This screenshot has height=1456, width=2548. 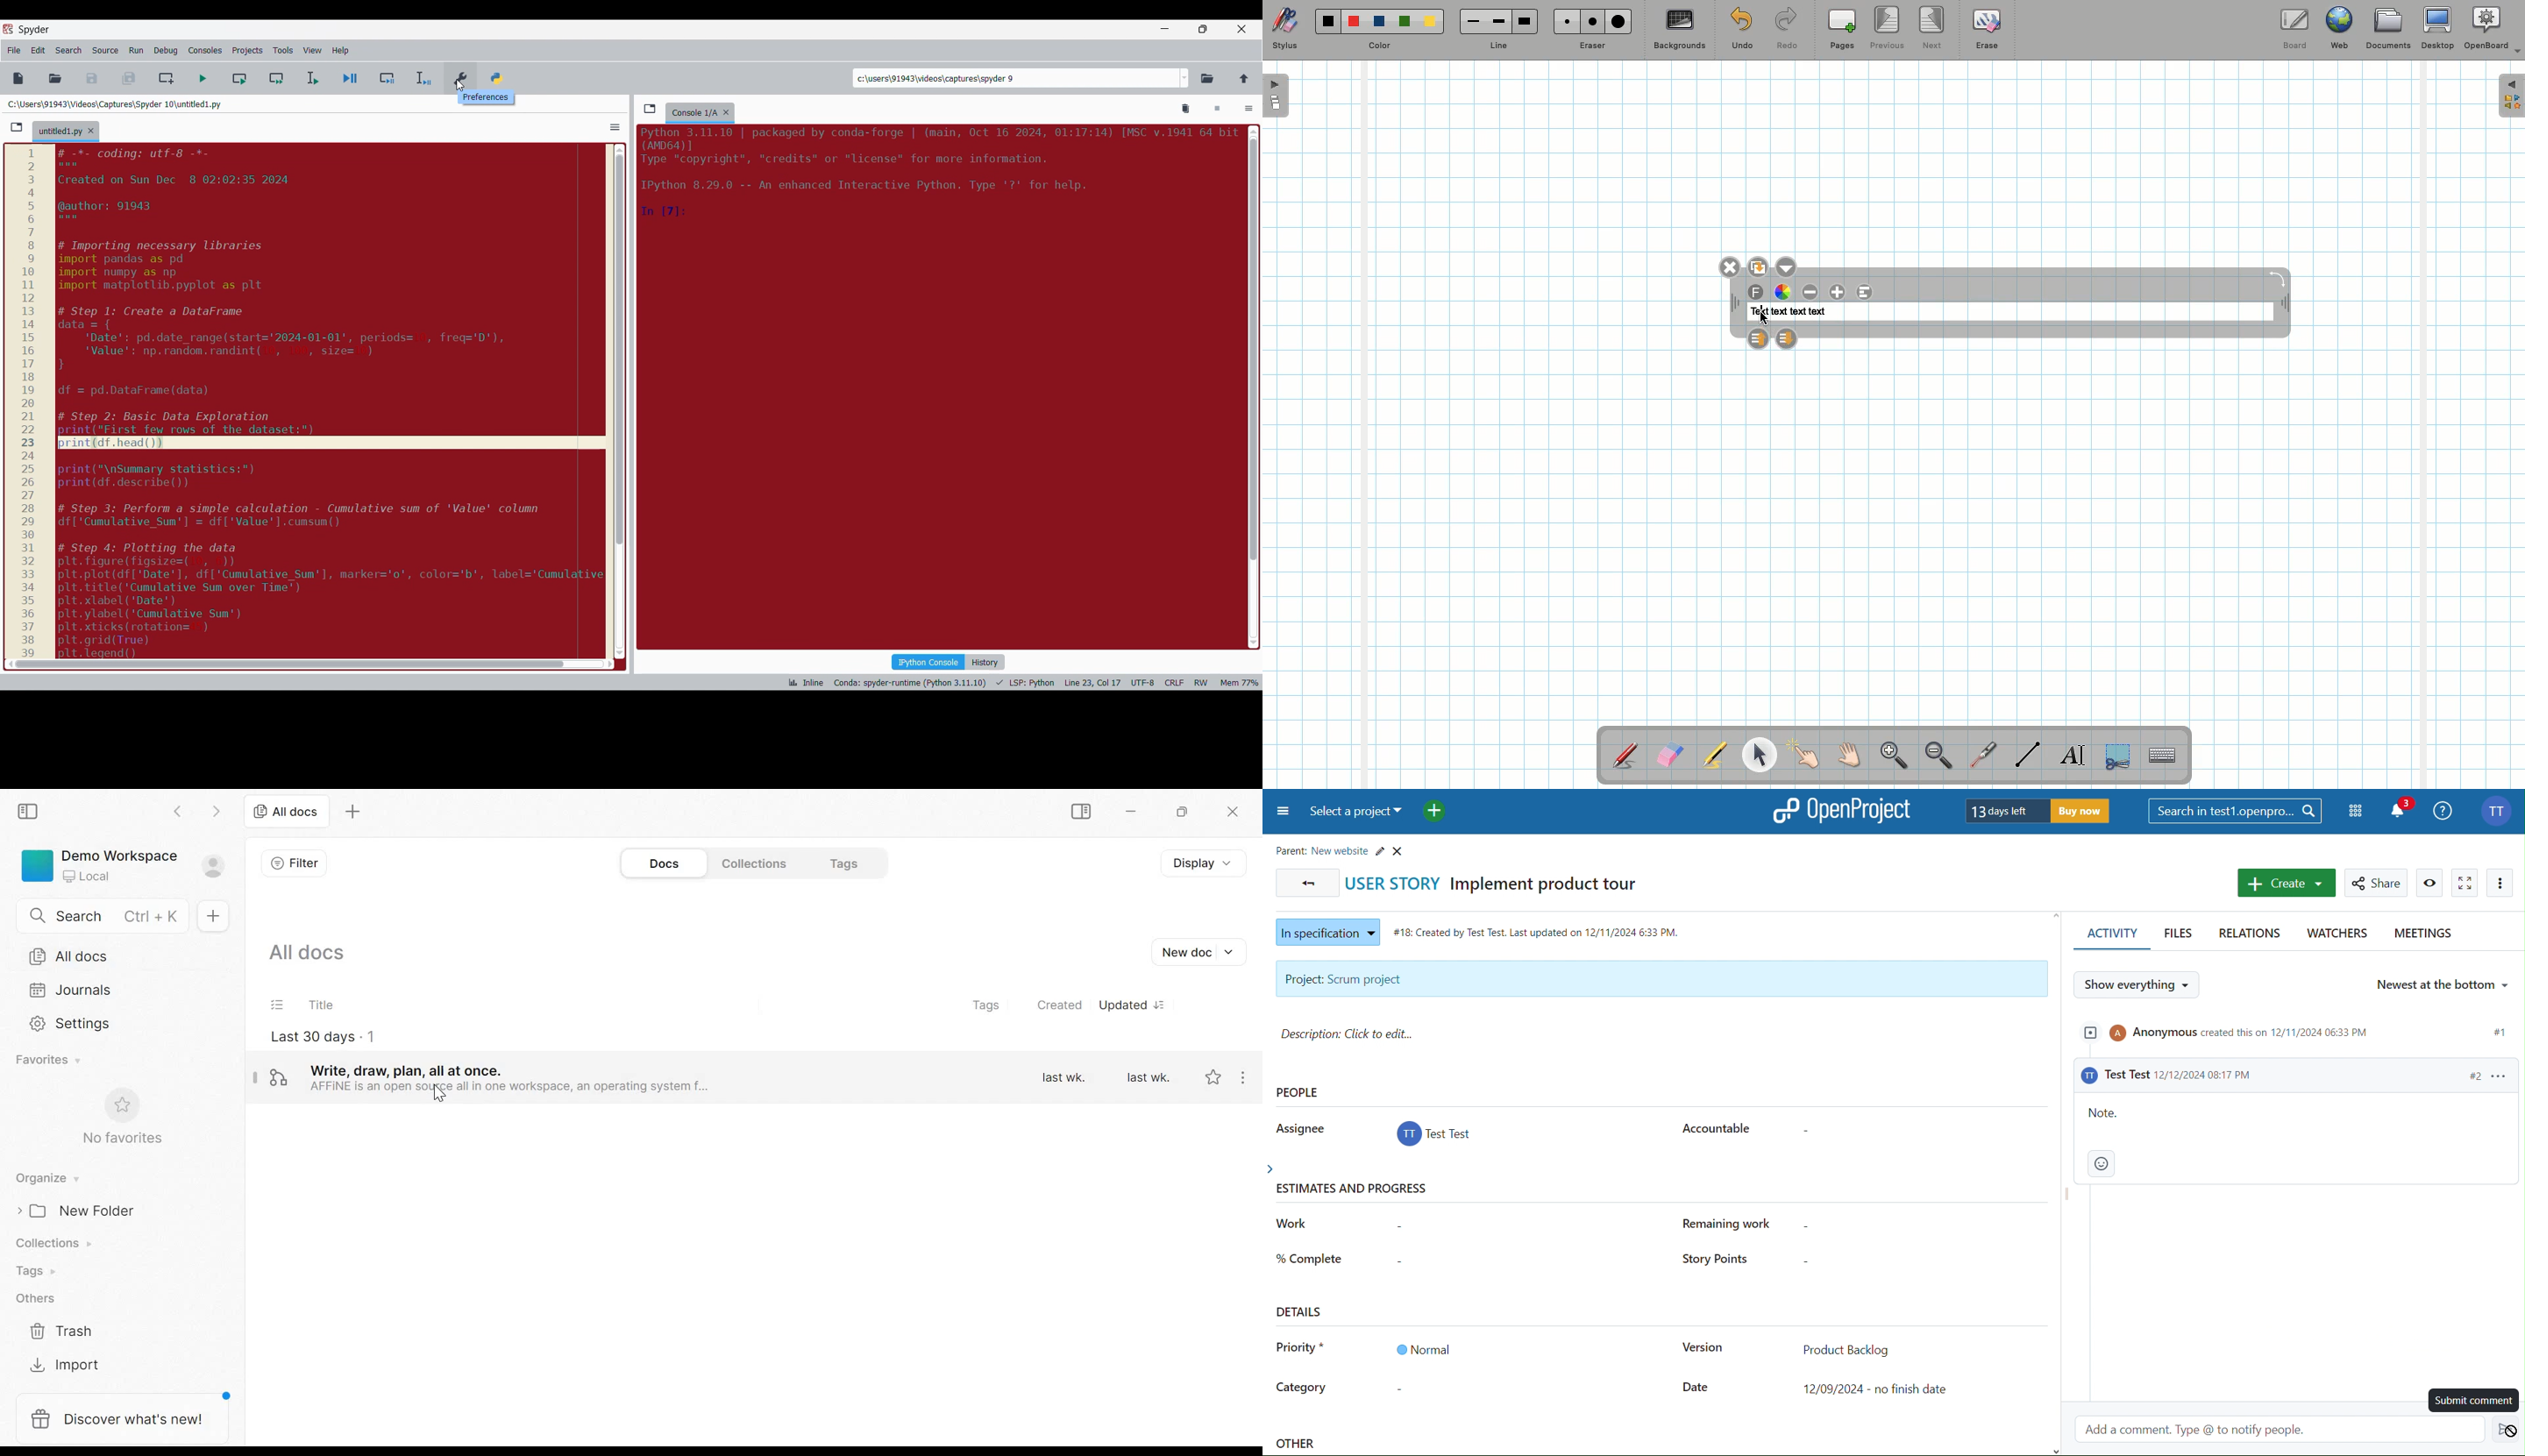 What do you see at coordinates (105, 913) in the screenshot?
I see `Search Ctrl+K` at bounding box center [105, 913].